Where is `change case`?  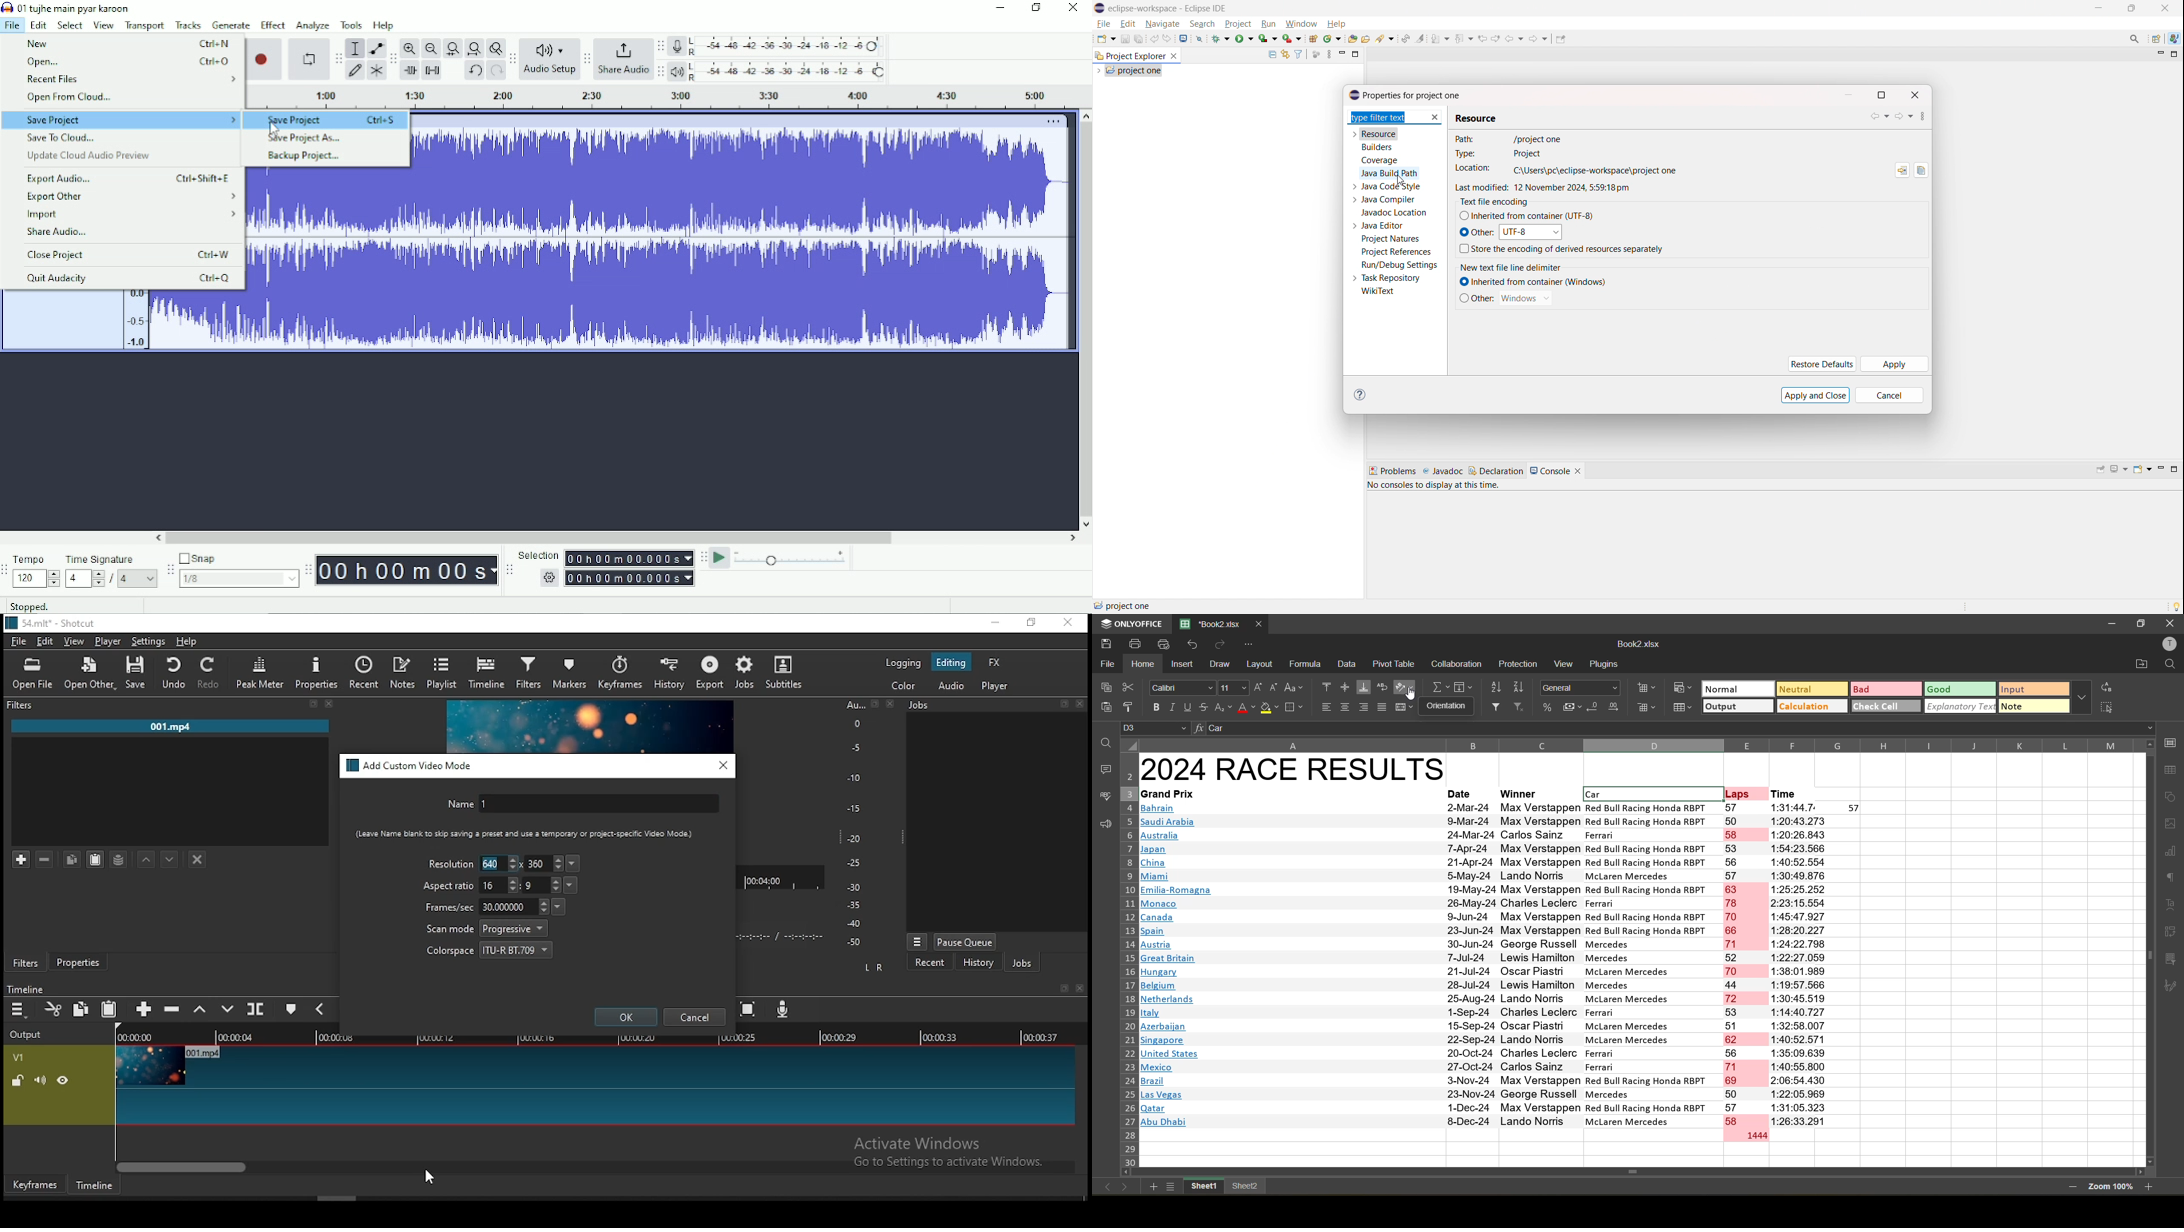
change case is located at coordinates (1294, 687).